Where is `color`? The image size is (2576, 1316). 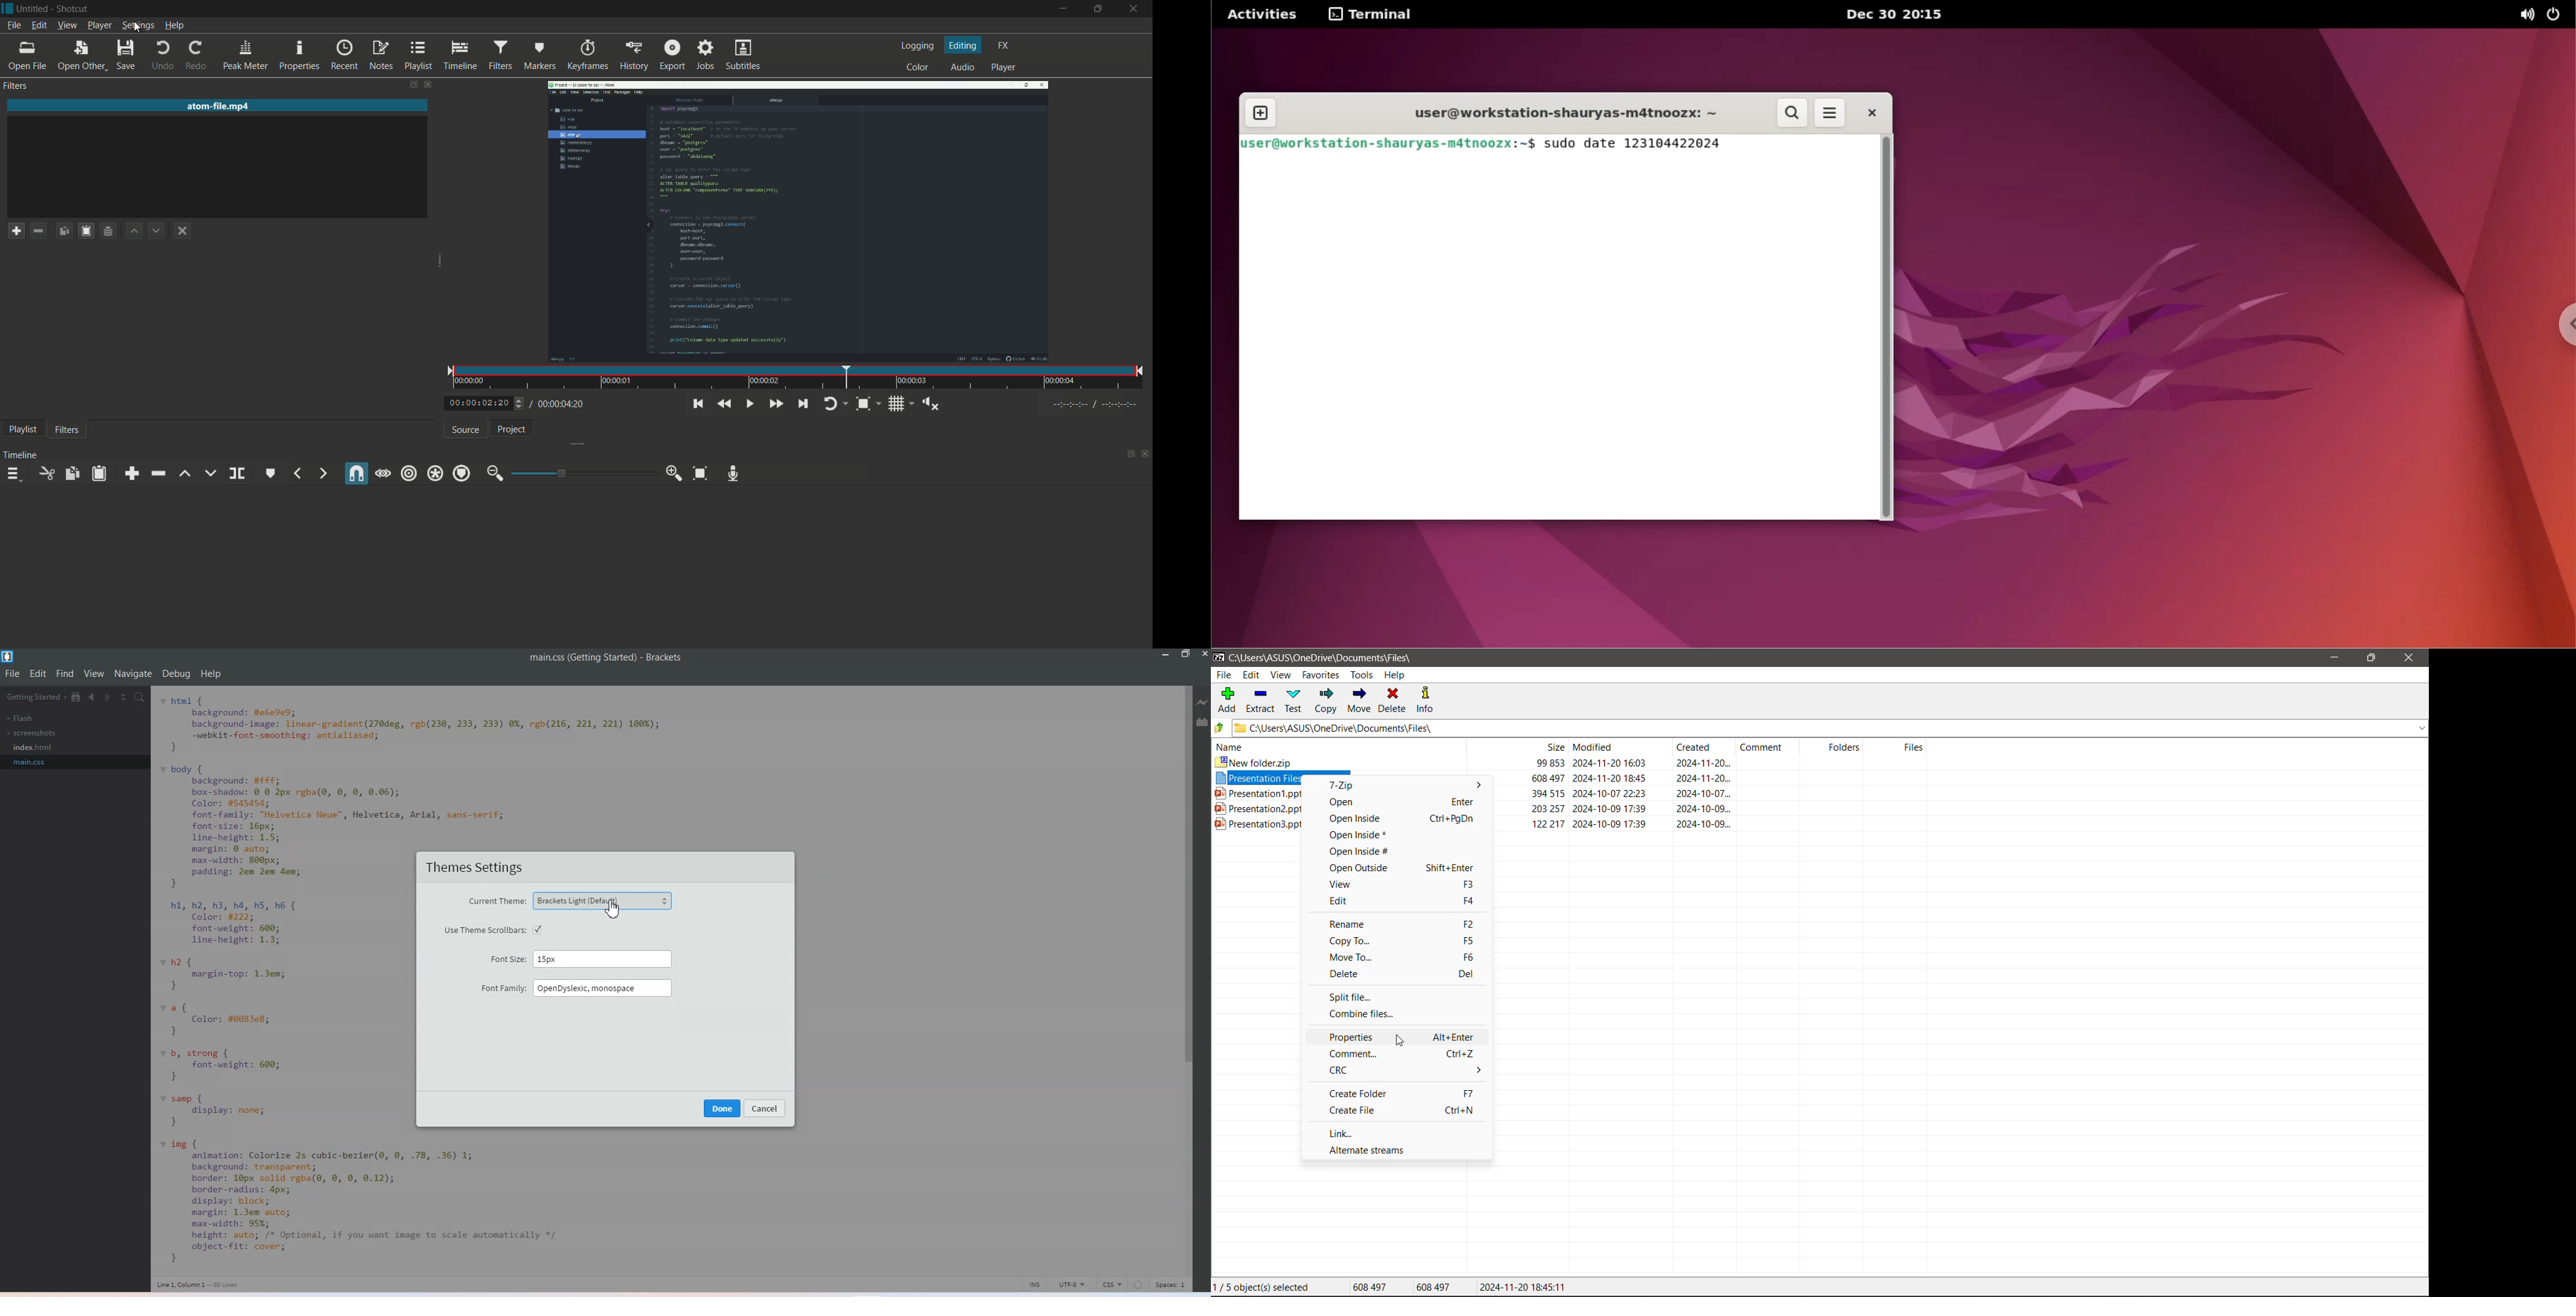 color is located at coordinates (918, 68).